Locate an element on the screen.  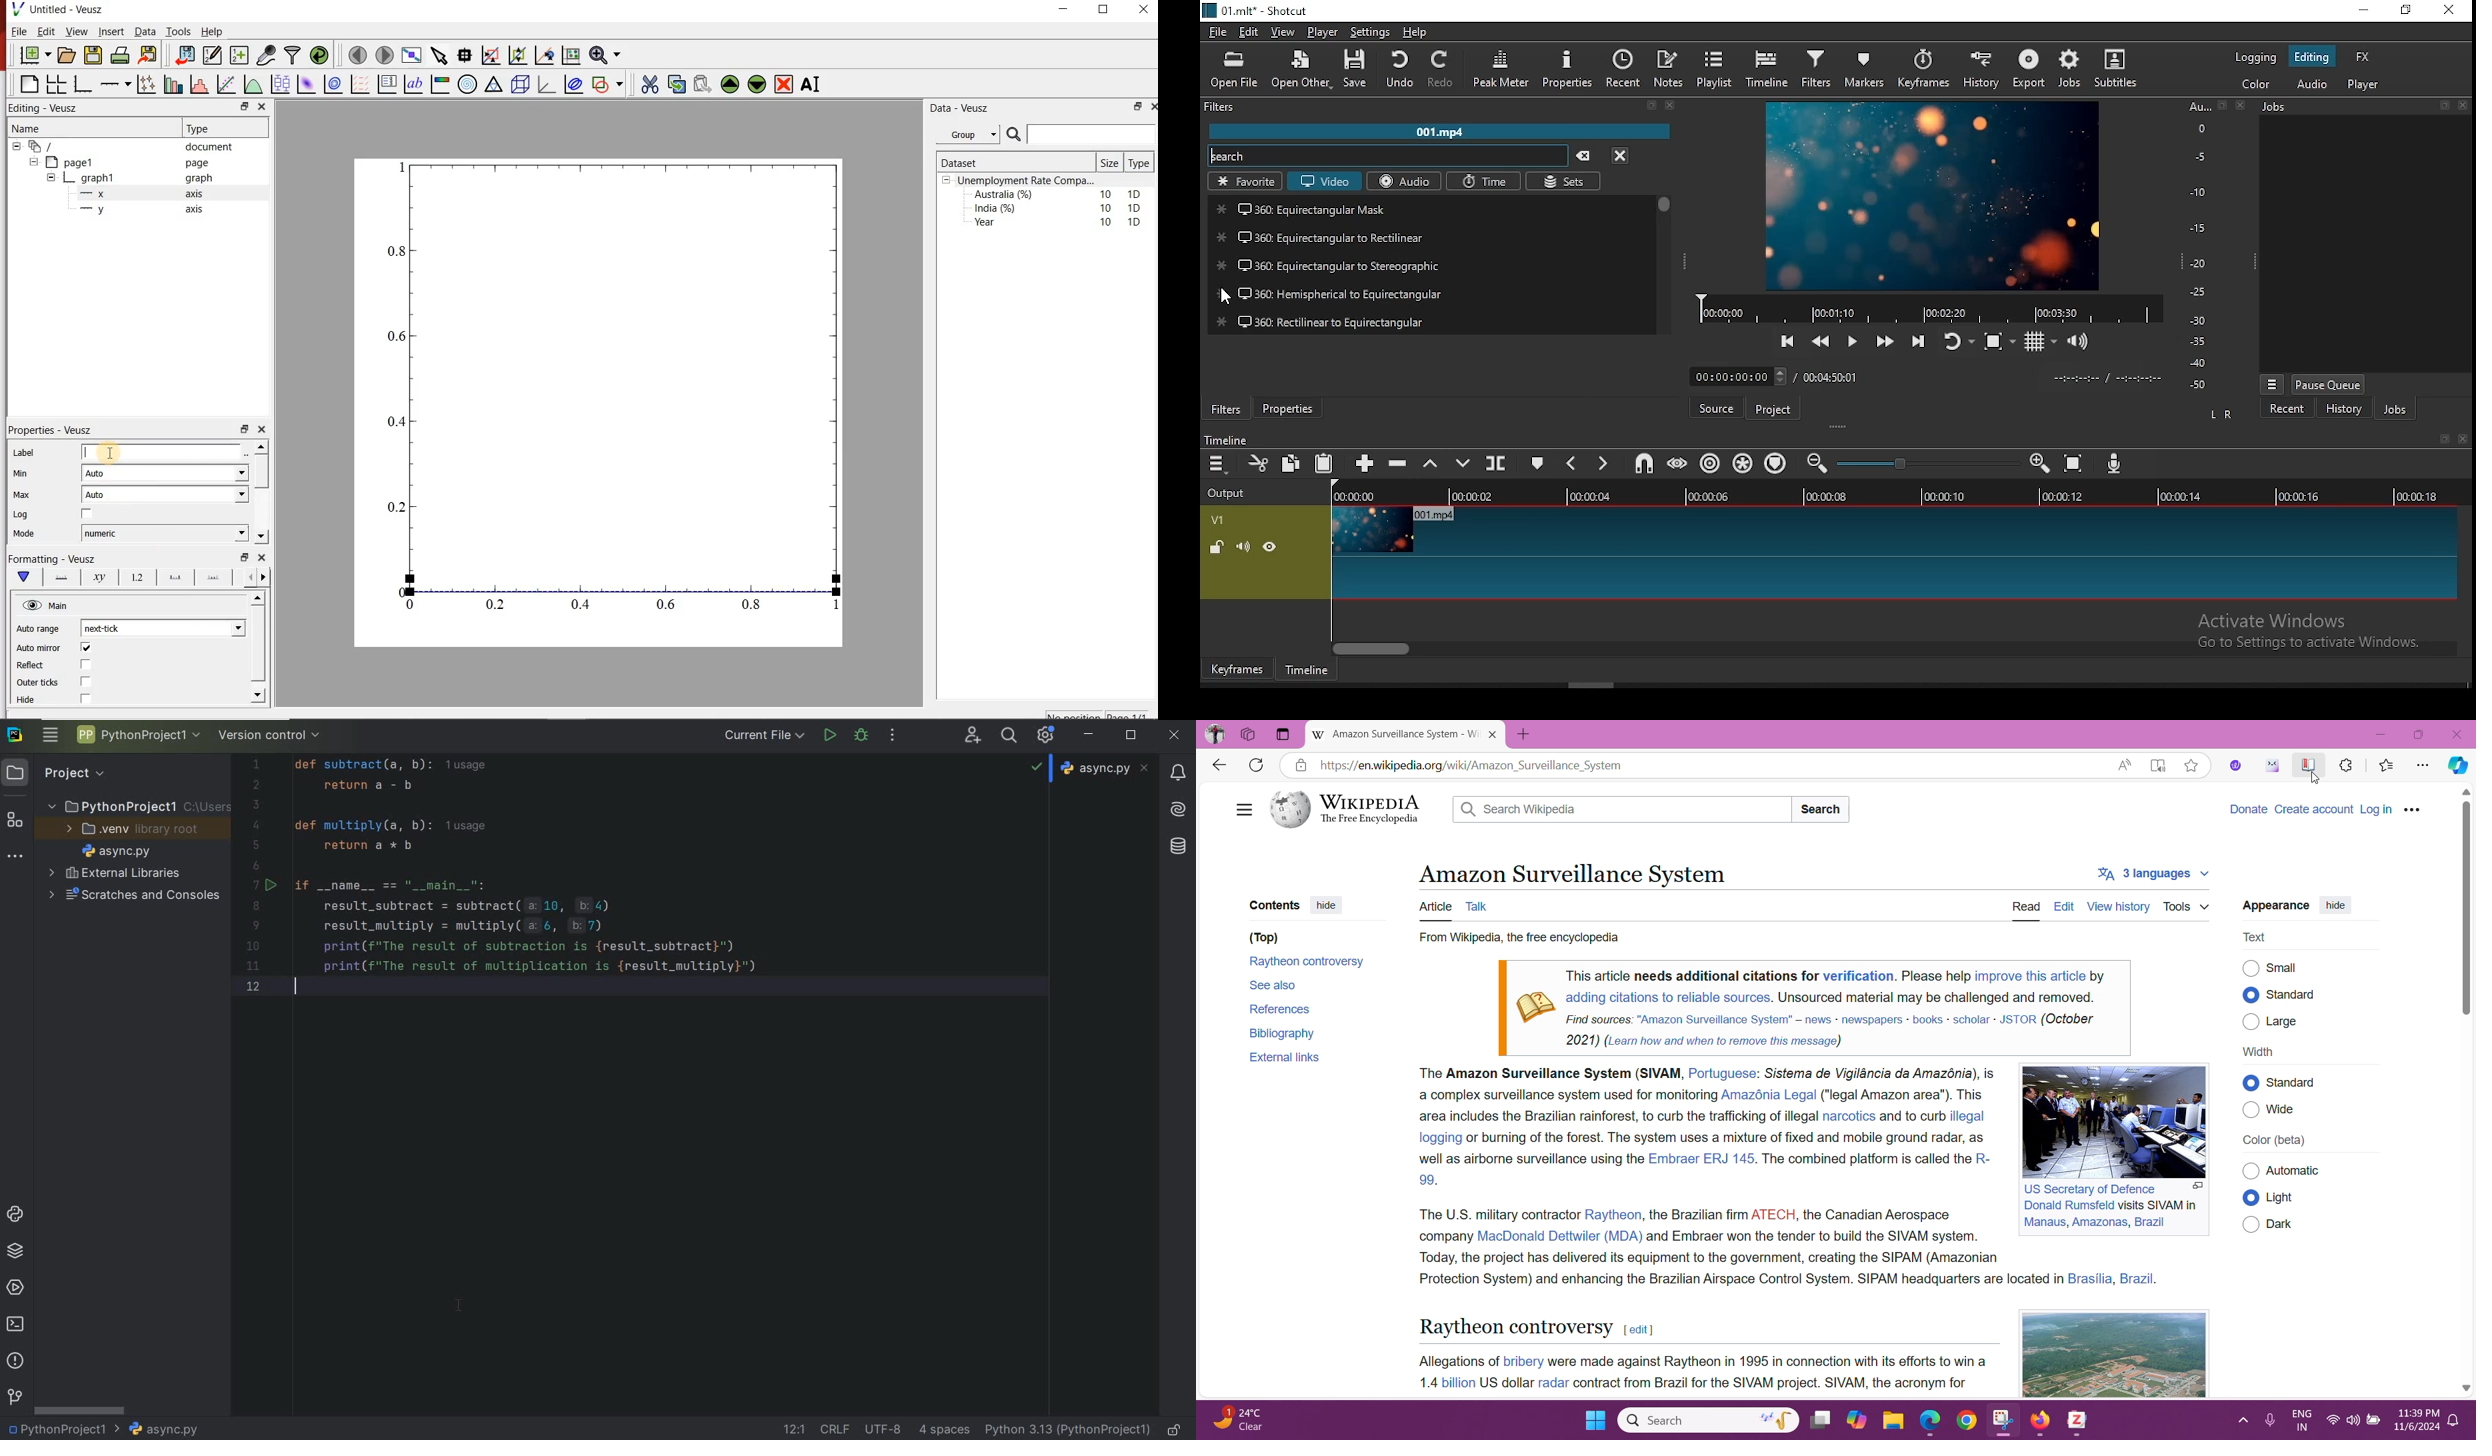
Unselected is located at coordinates (2251, 1021).